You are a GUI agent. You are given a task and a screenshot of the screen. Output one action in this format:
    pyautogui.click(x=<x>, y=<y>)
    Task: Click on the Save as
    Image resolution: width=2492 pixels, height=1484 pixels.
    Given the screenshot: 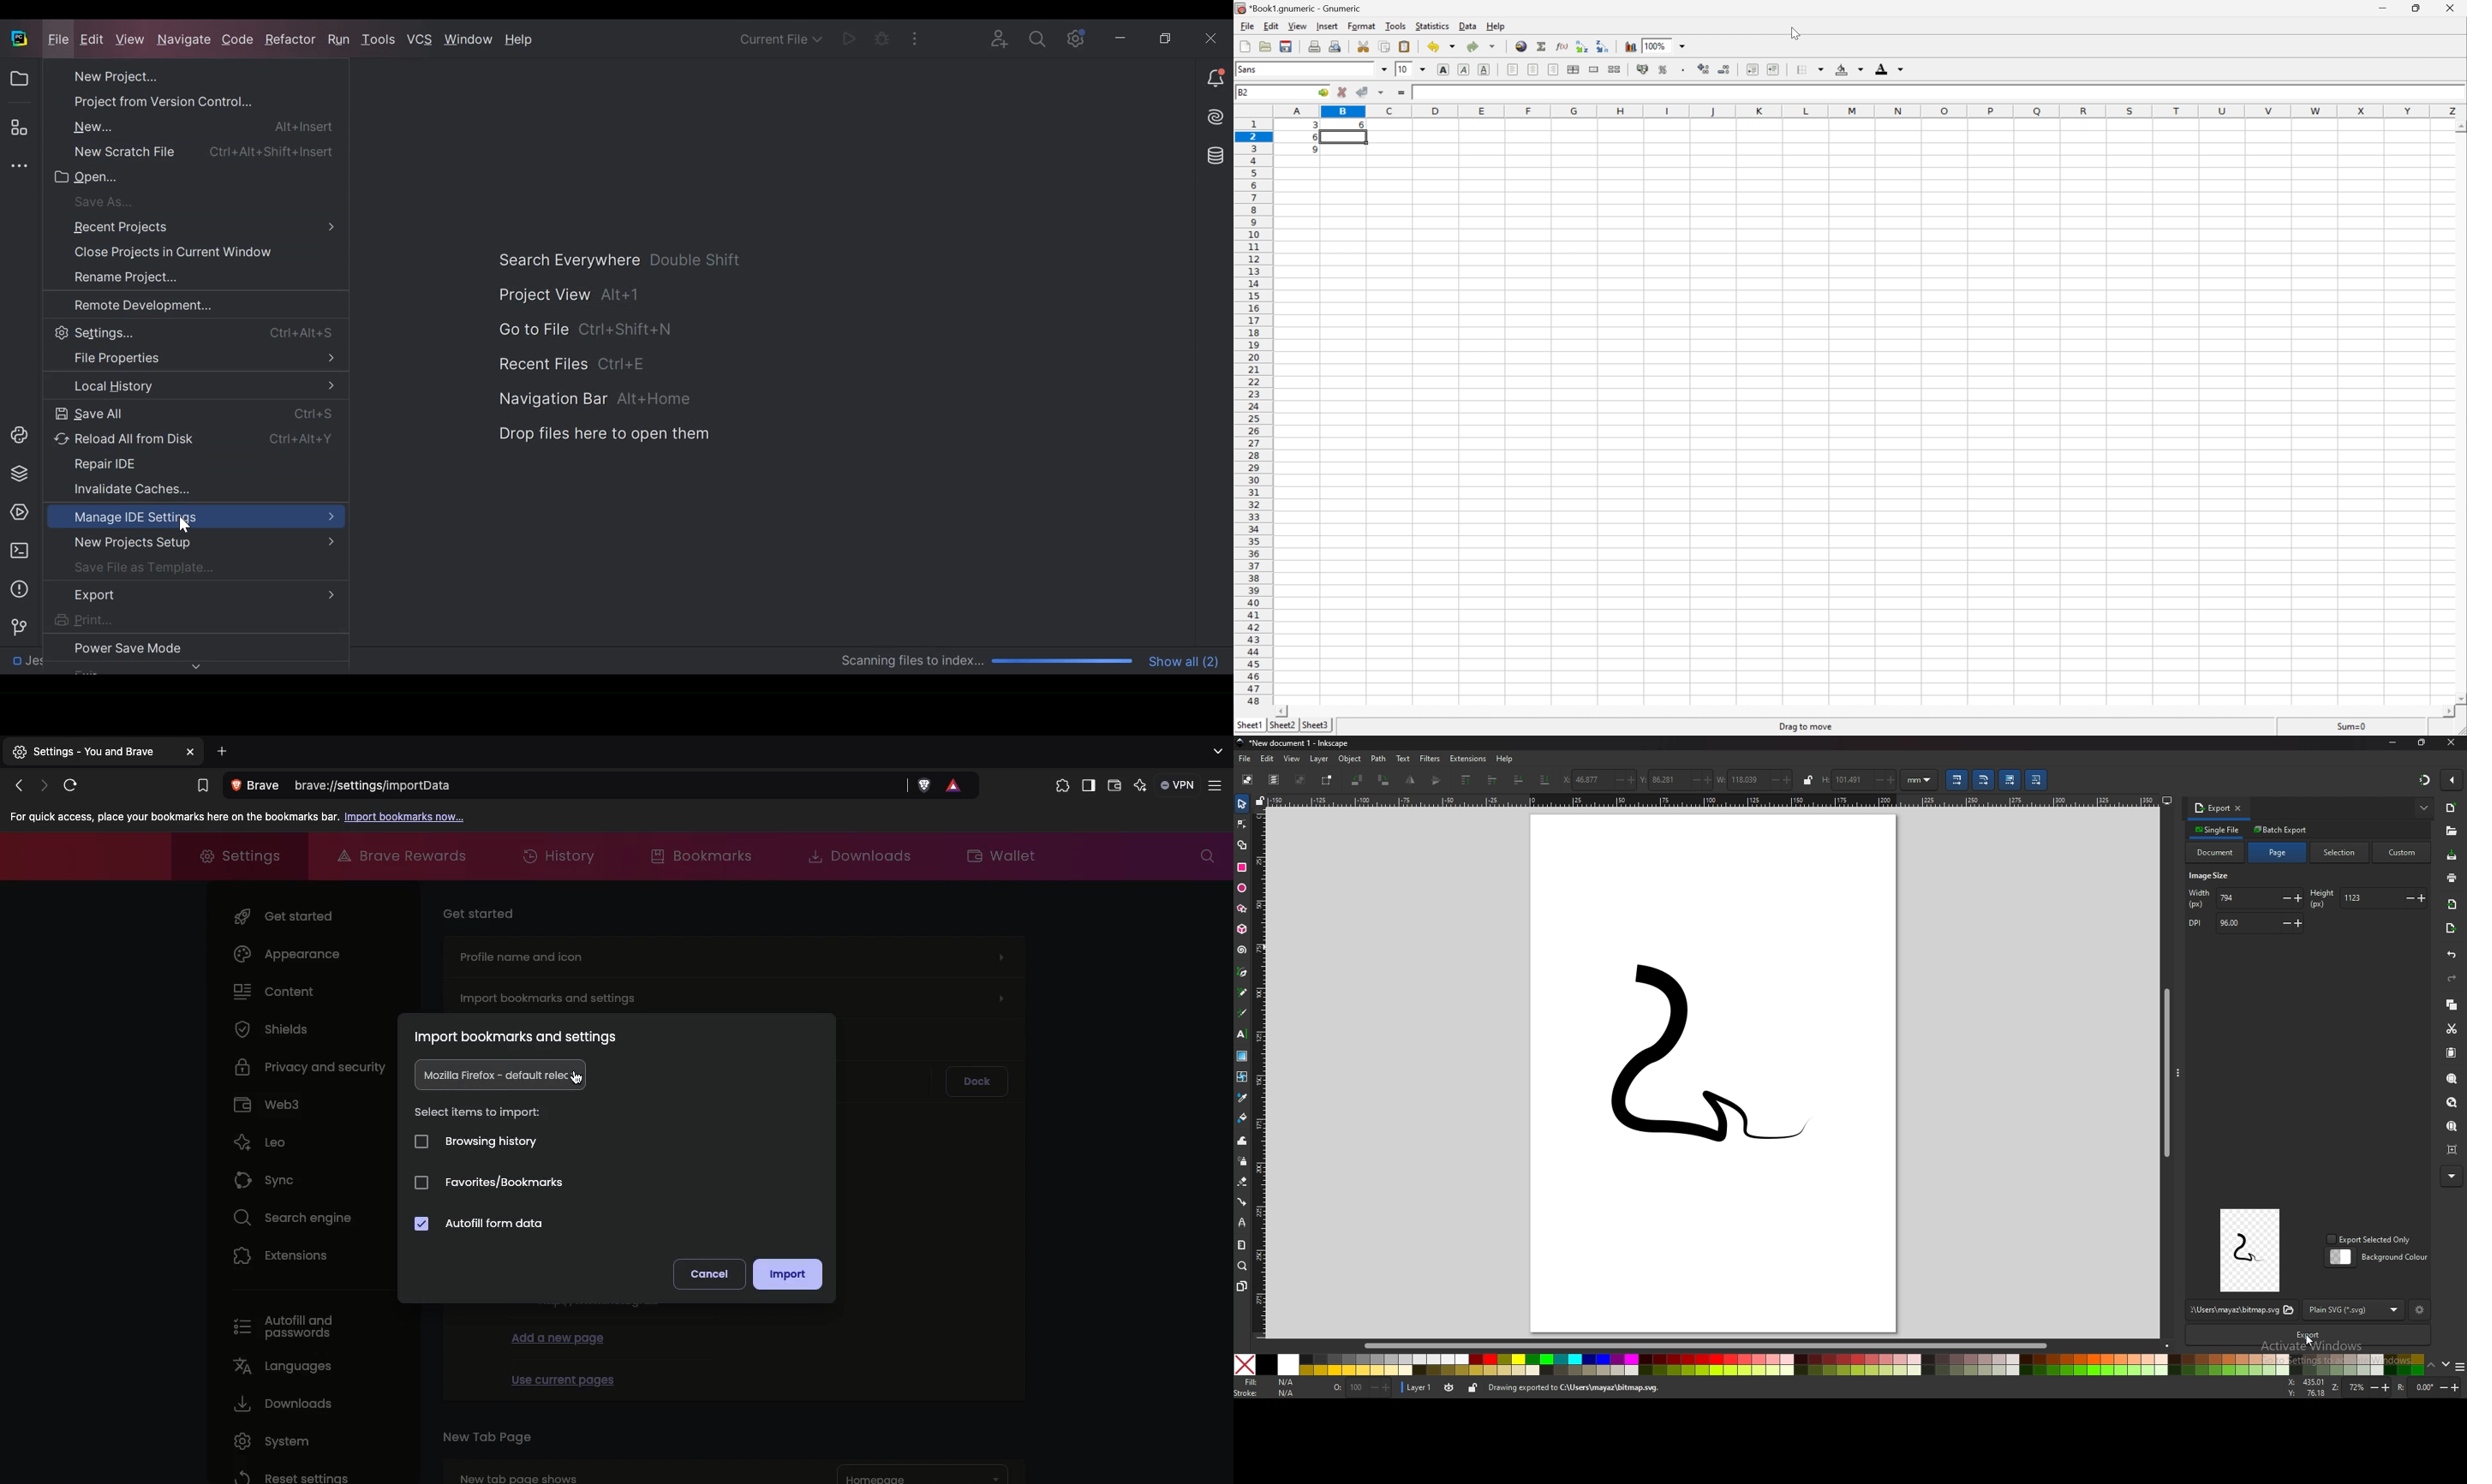 What is the action you would take?
    pyautogui.click(x=179, y=202)
    